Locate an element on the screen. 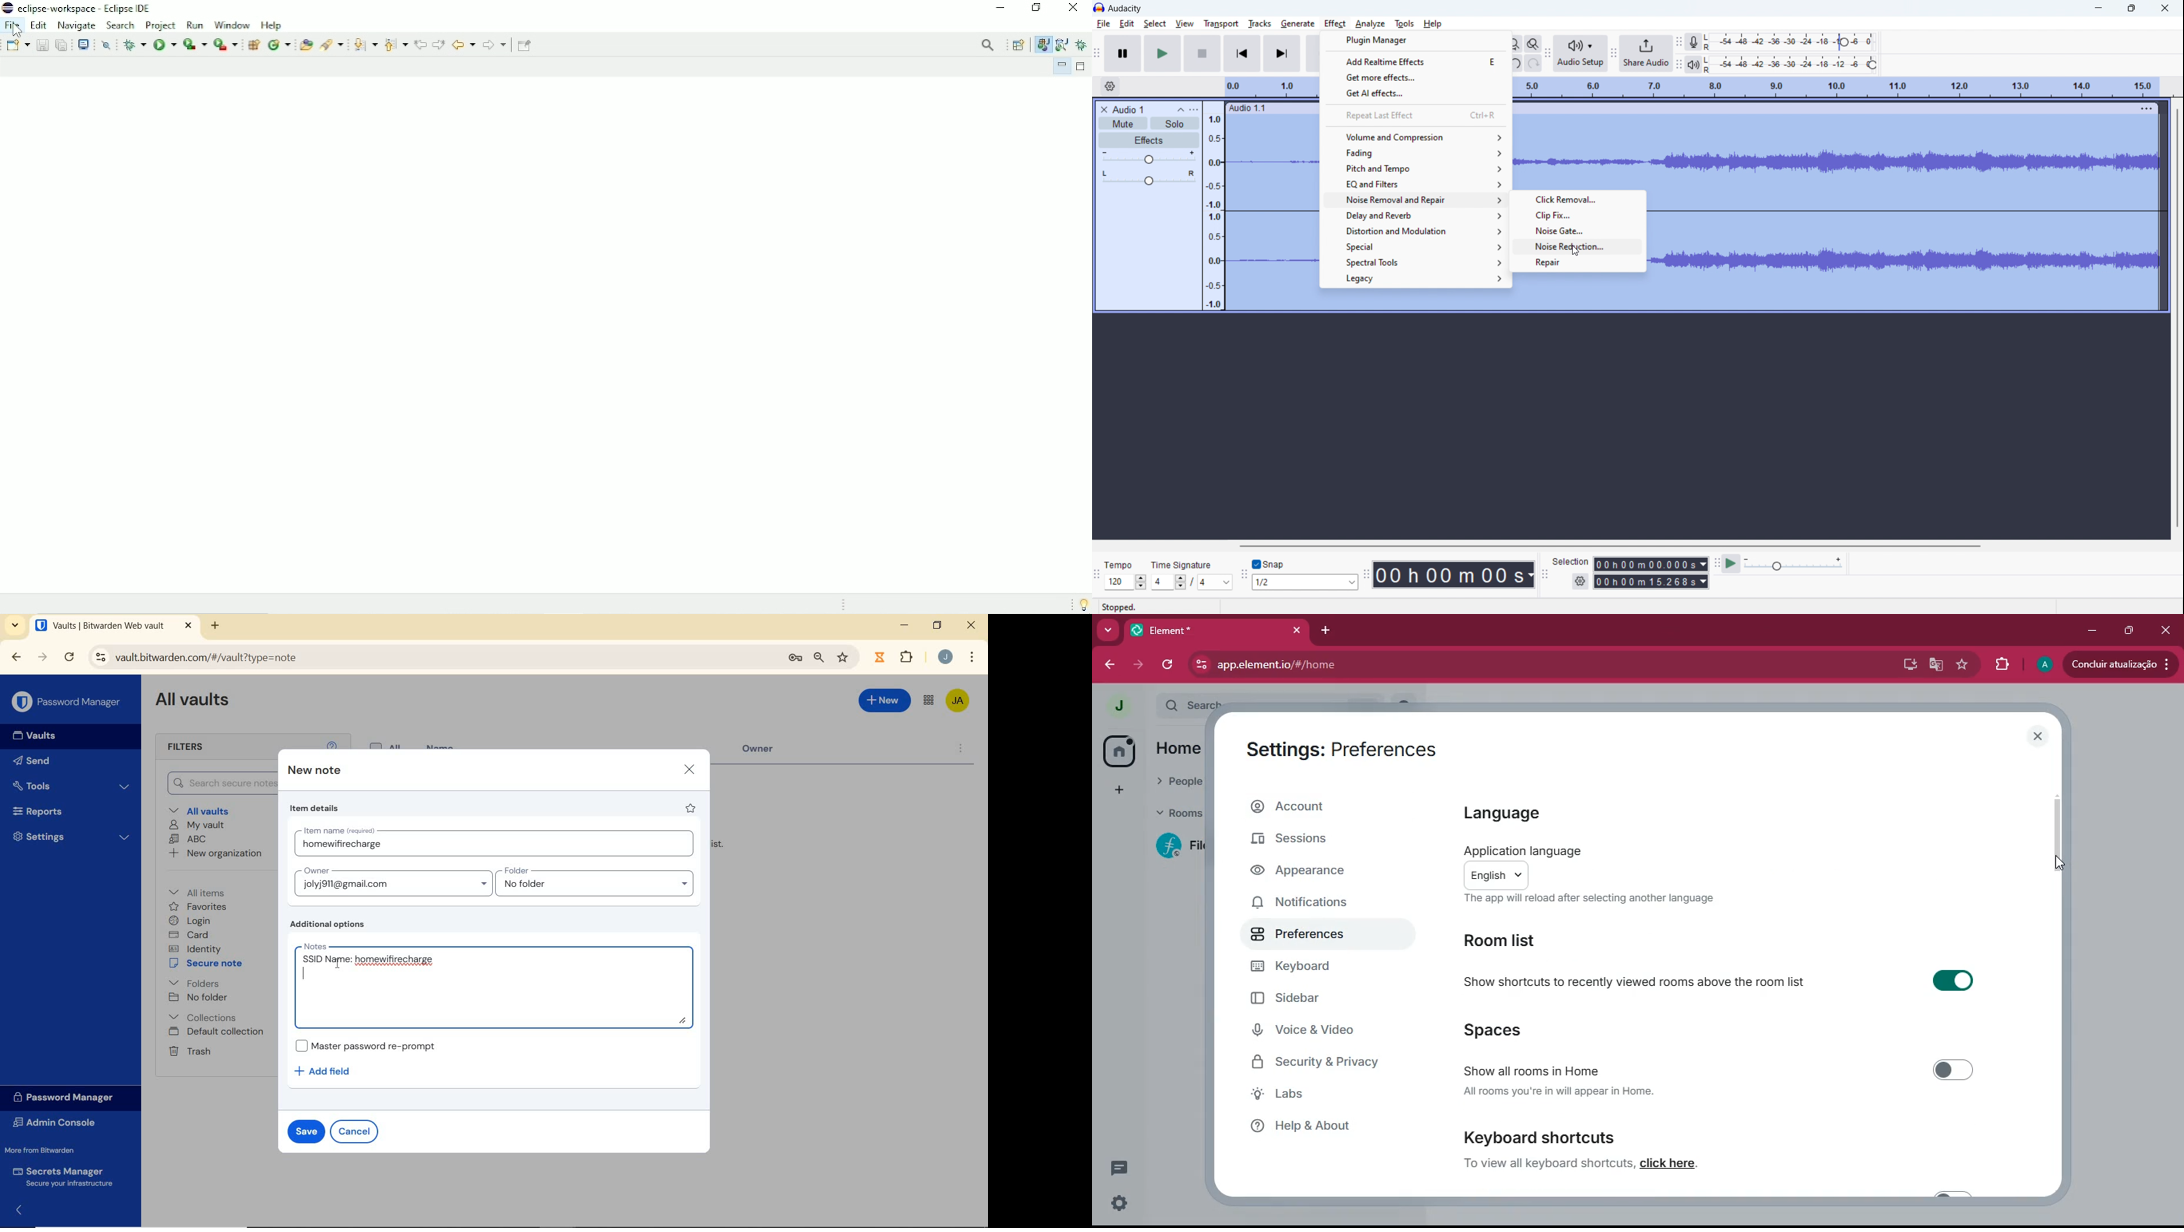 The image size is (2184, 1232). legacy is located at coordinates (1413, 279).